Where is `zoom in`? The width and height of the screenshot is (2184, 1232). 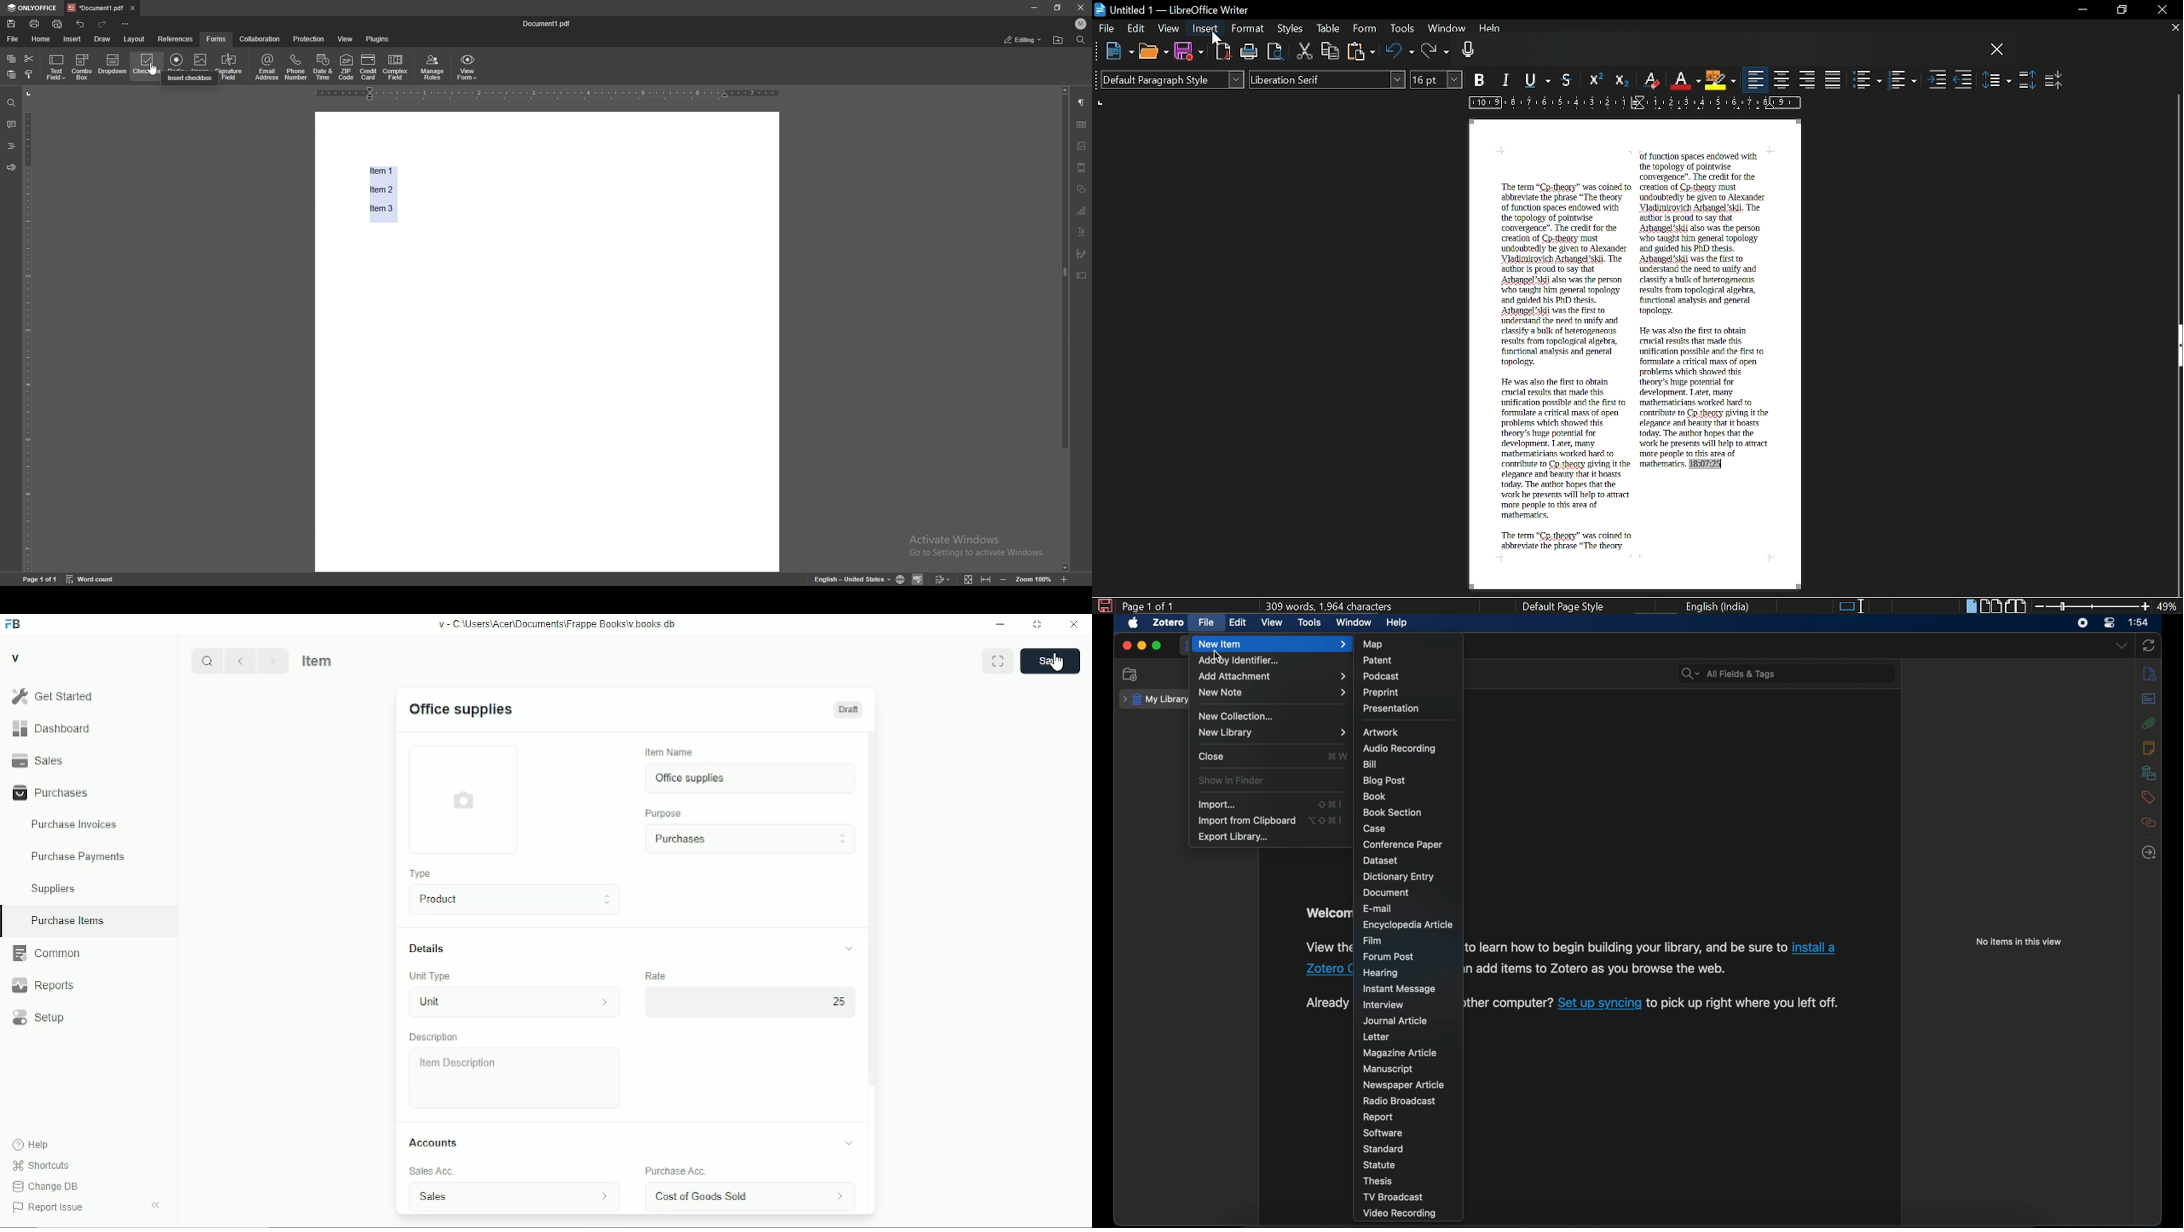 zoom in is located at coordinates (1064, 580).